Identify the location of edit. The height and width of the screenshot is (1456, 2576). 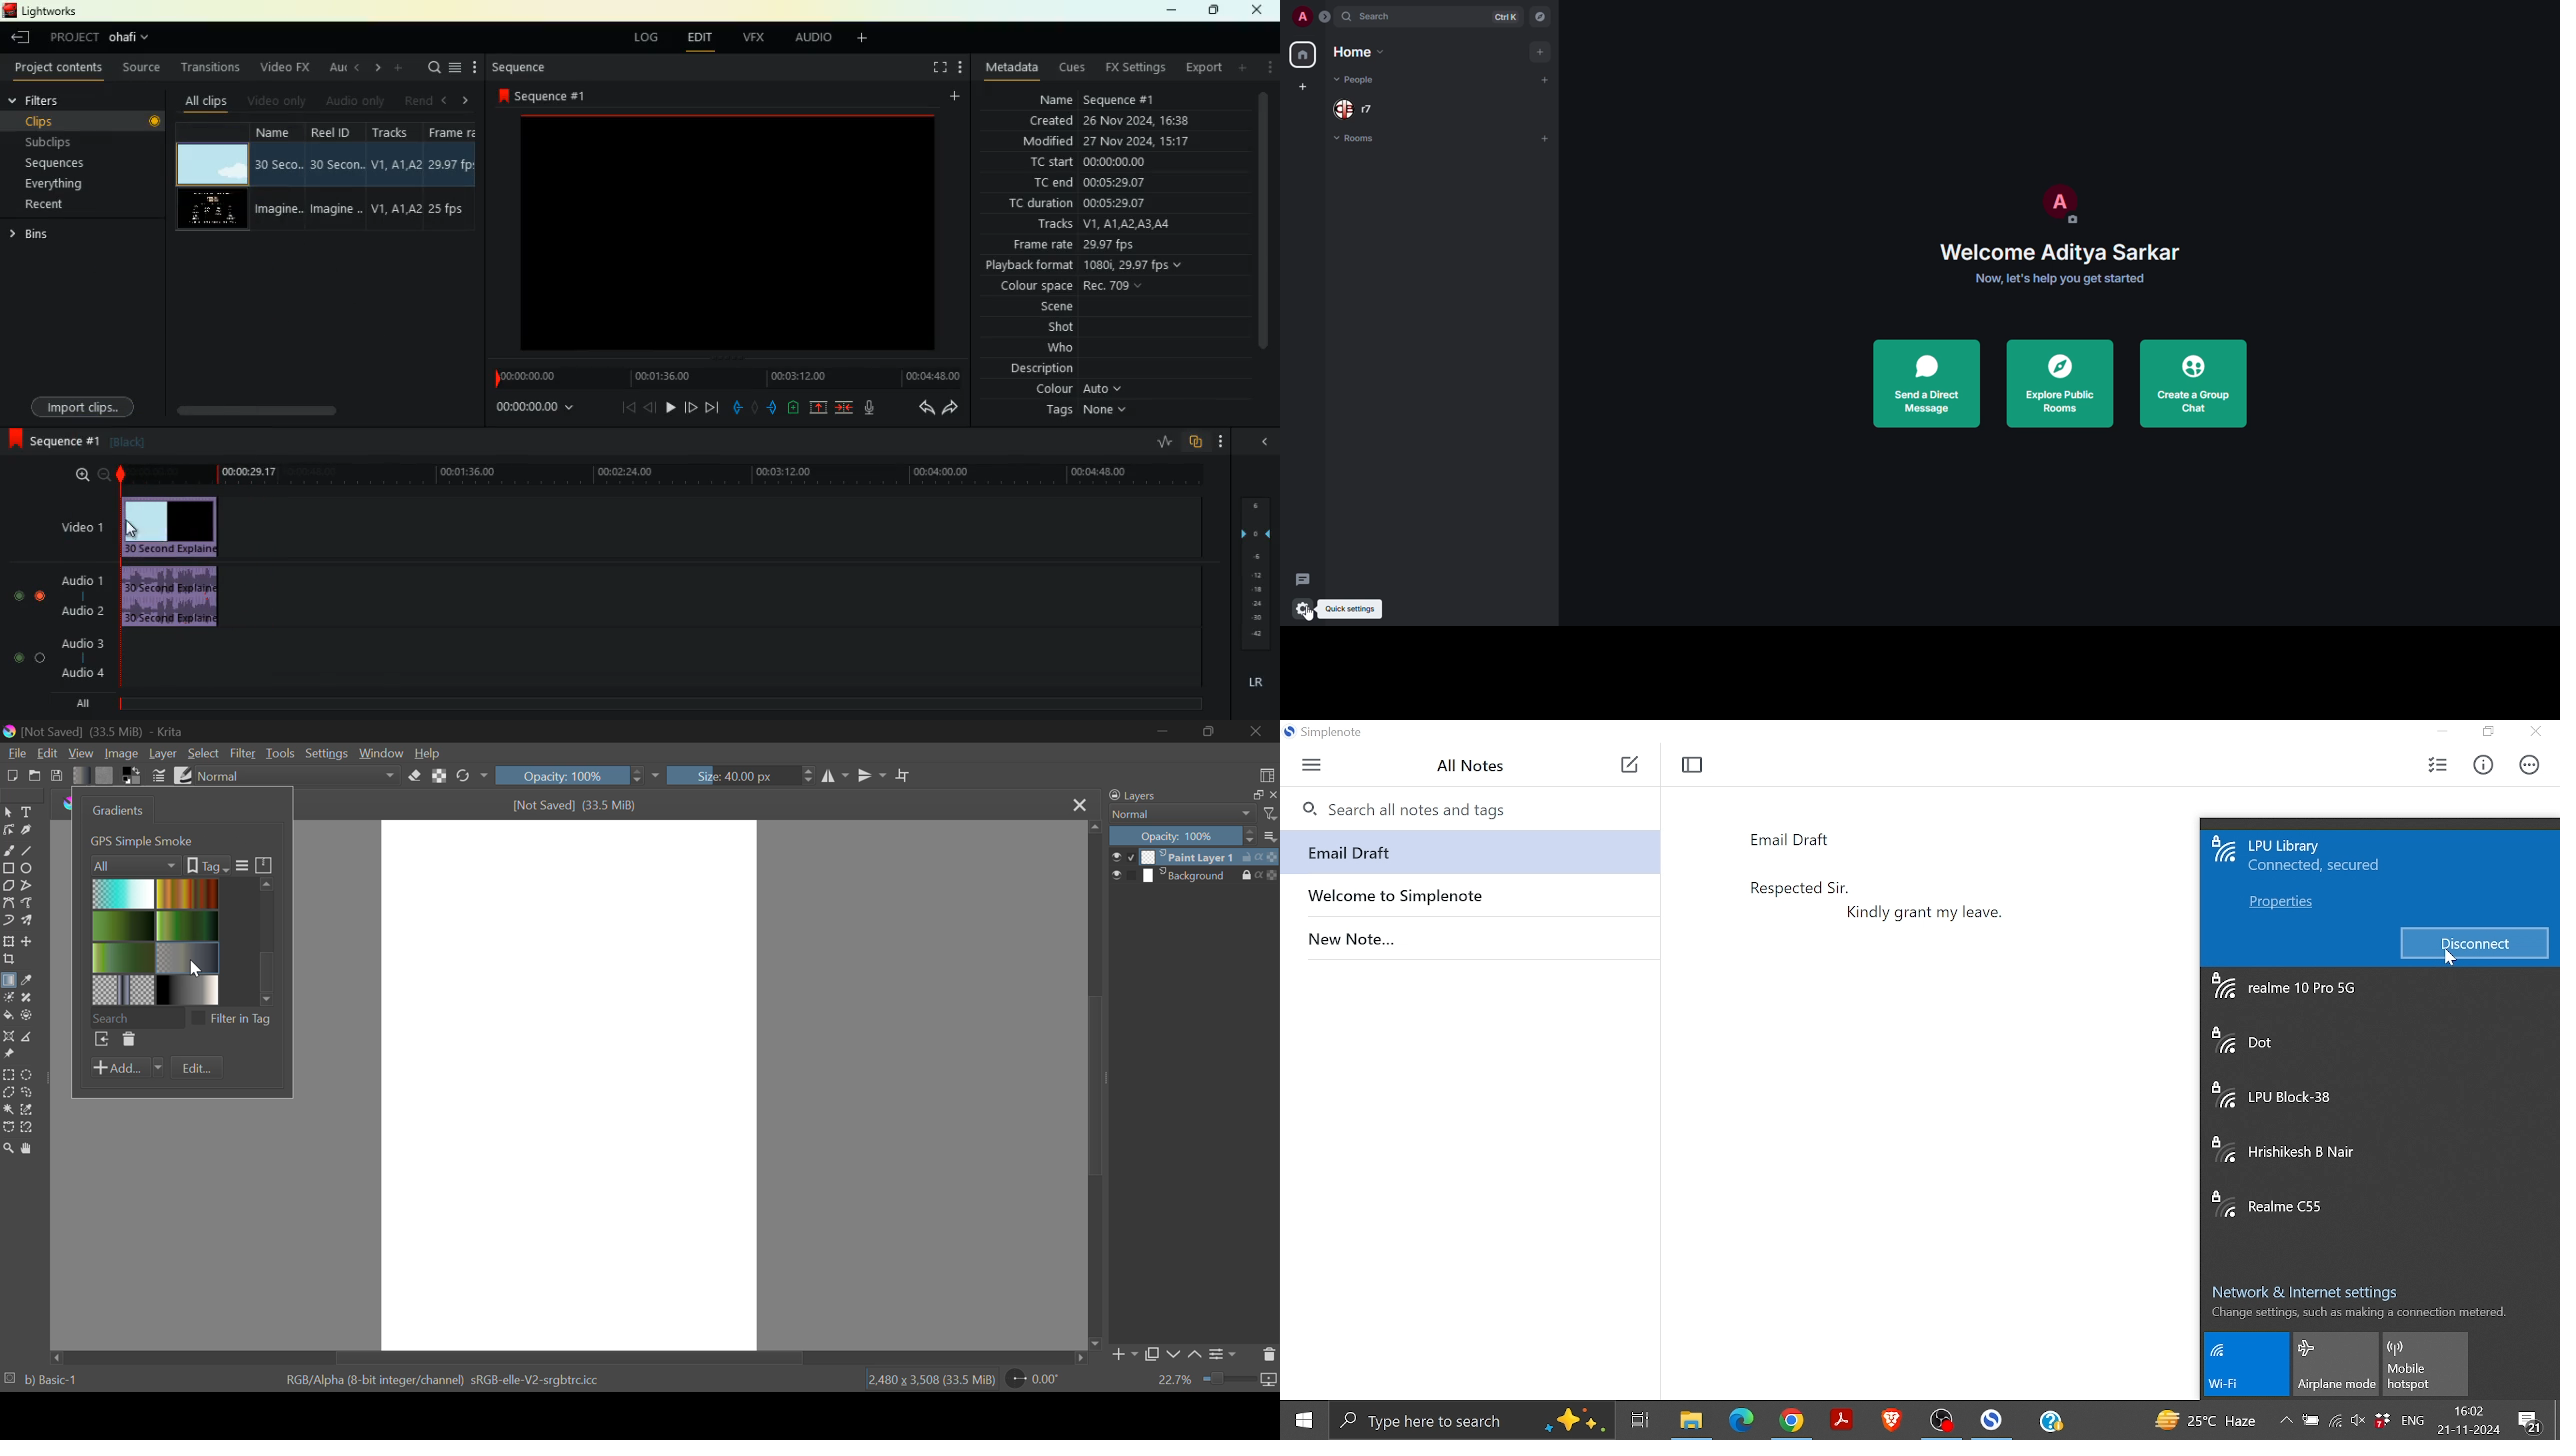
(705, 40).